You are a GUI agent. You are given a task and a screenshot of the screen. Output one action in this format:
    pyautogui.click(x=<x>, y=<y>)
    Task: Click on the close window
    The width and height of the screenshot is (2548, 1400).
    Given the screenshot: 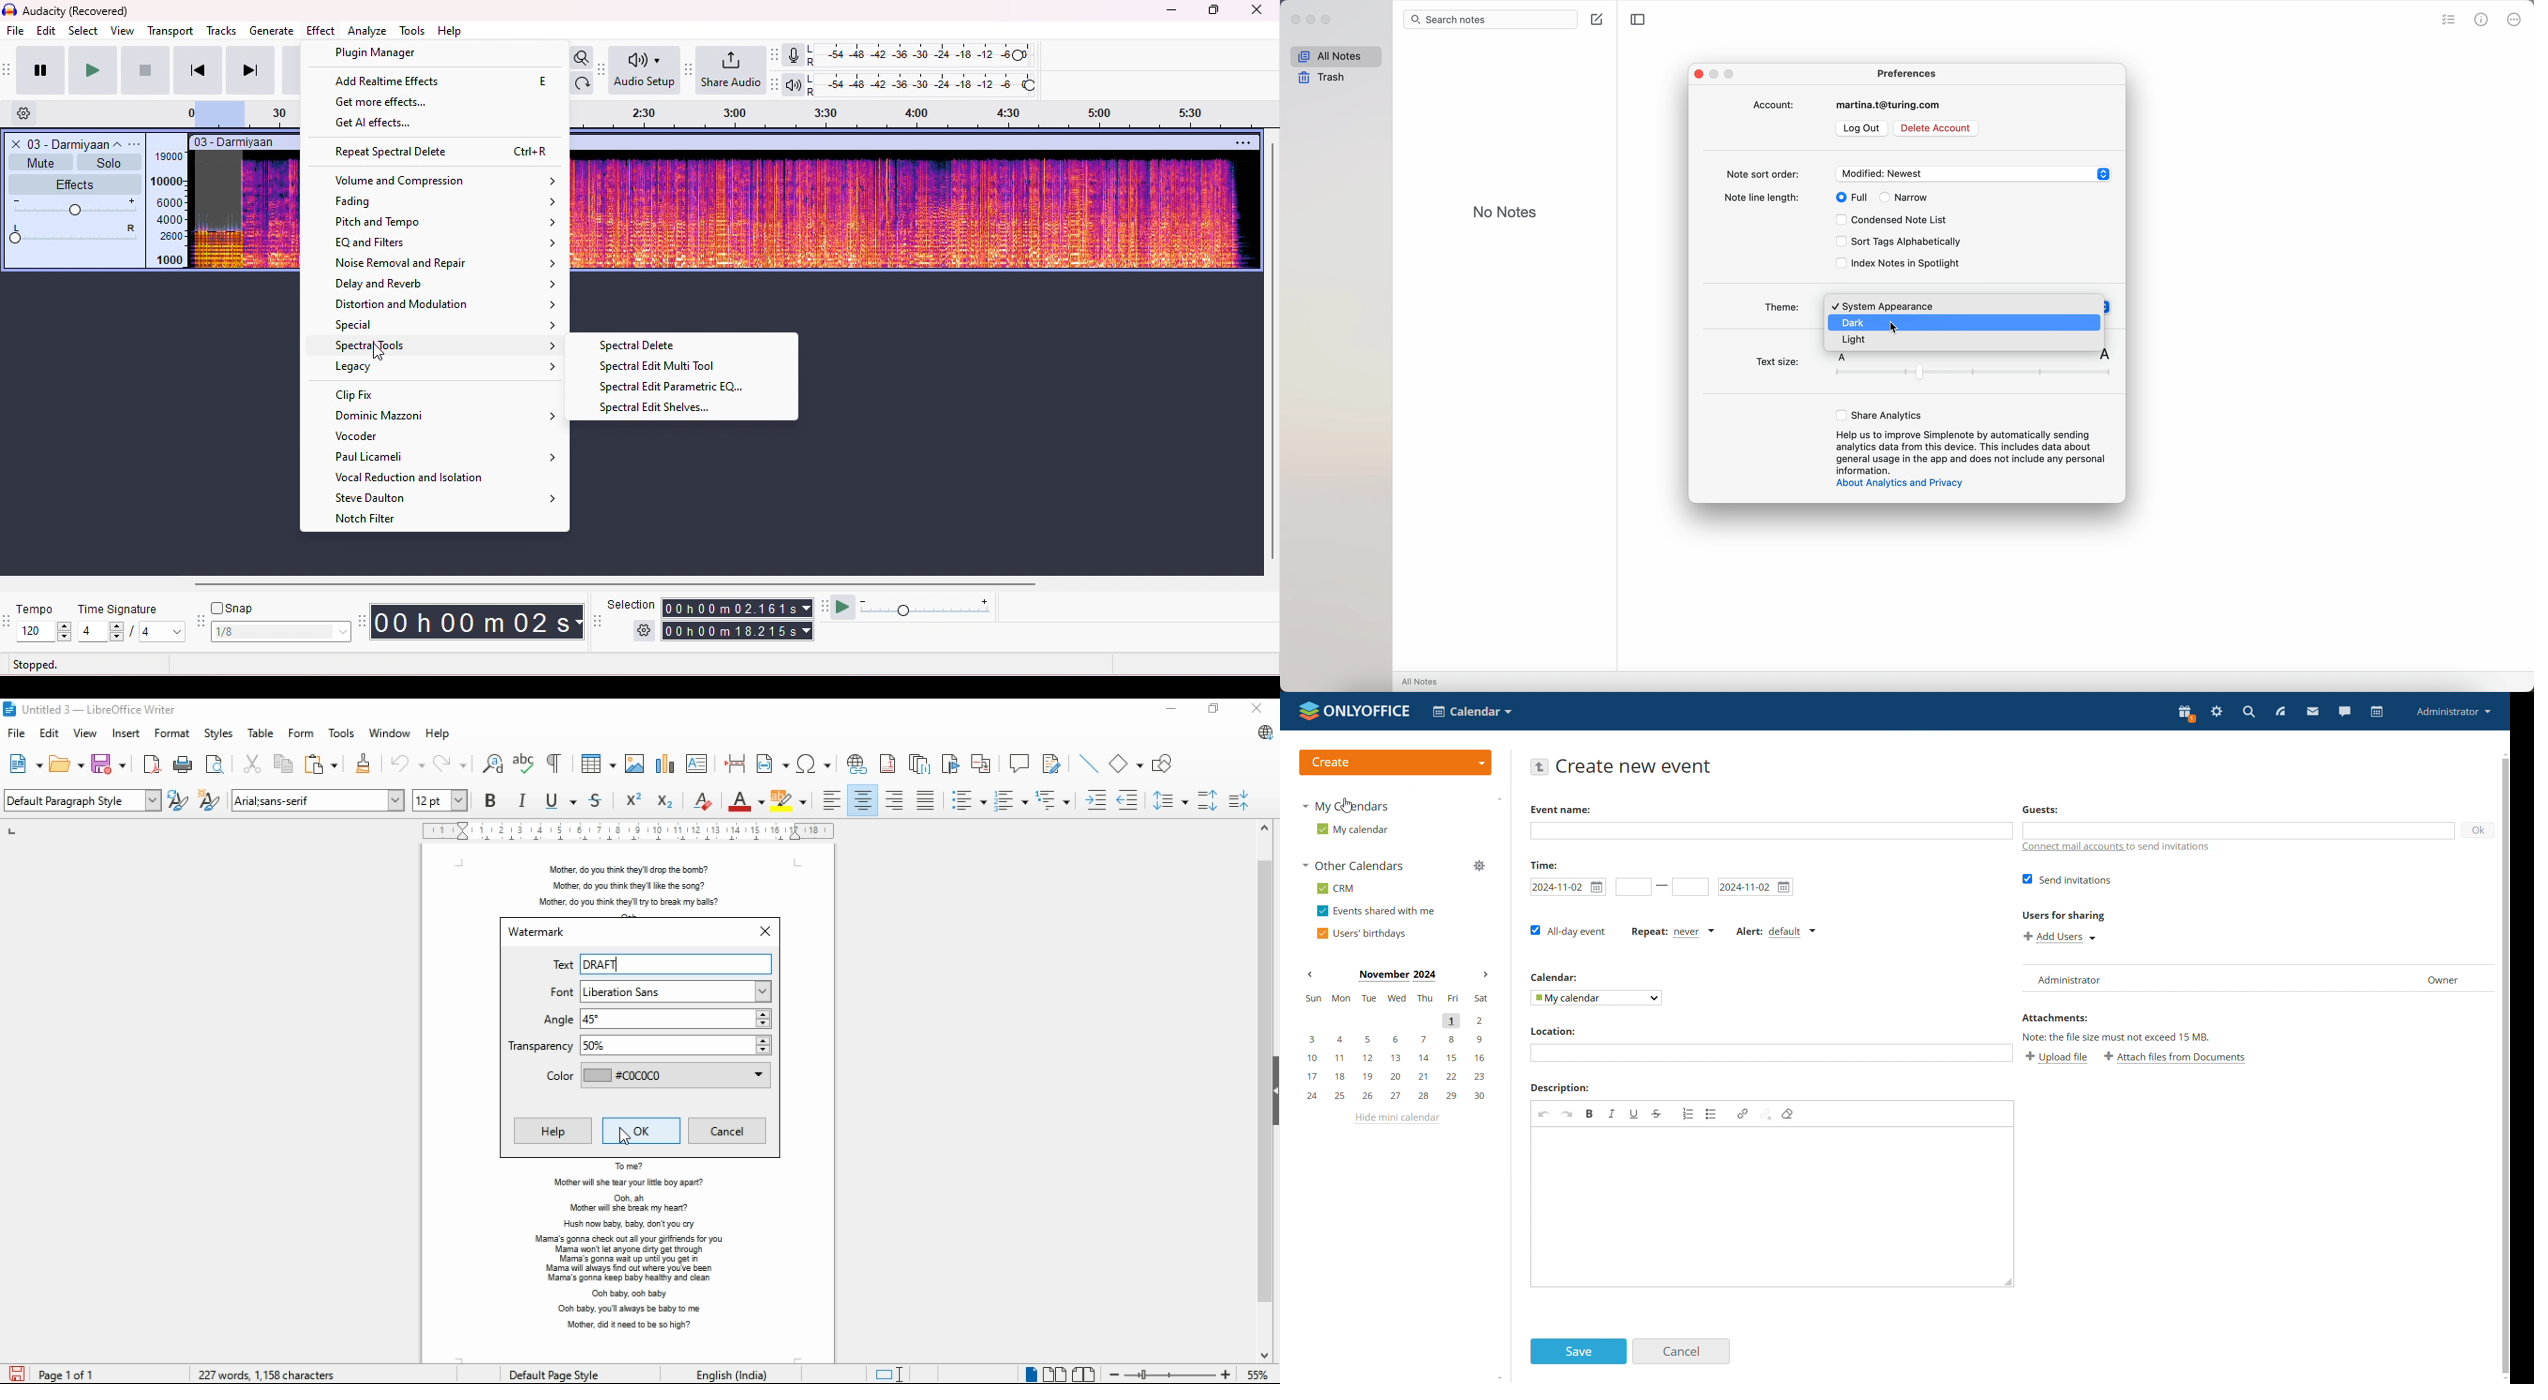 What is the action you would take?
    pyautogui.click(x=1260, y=710)
    